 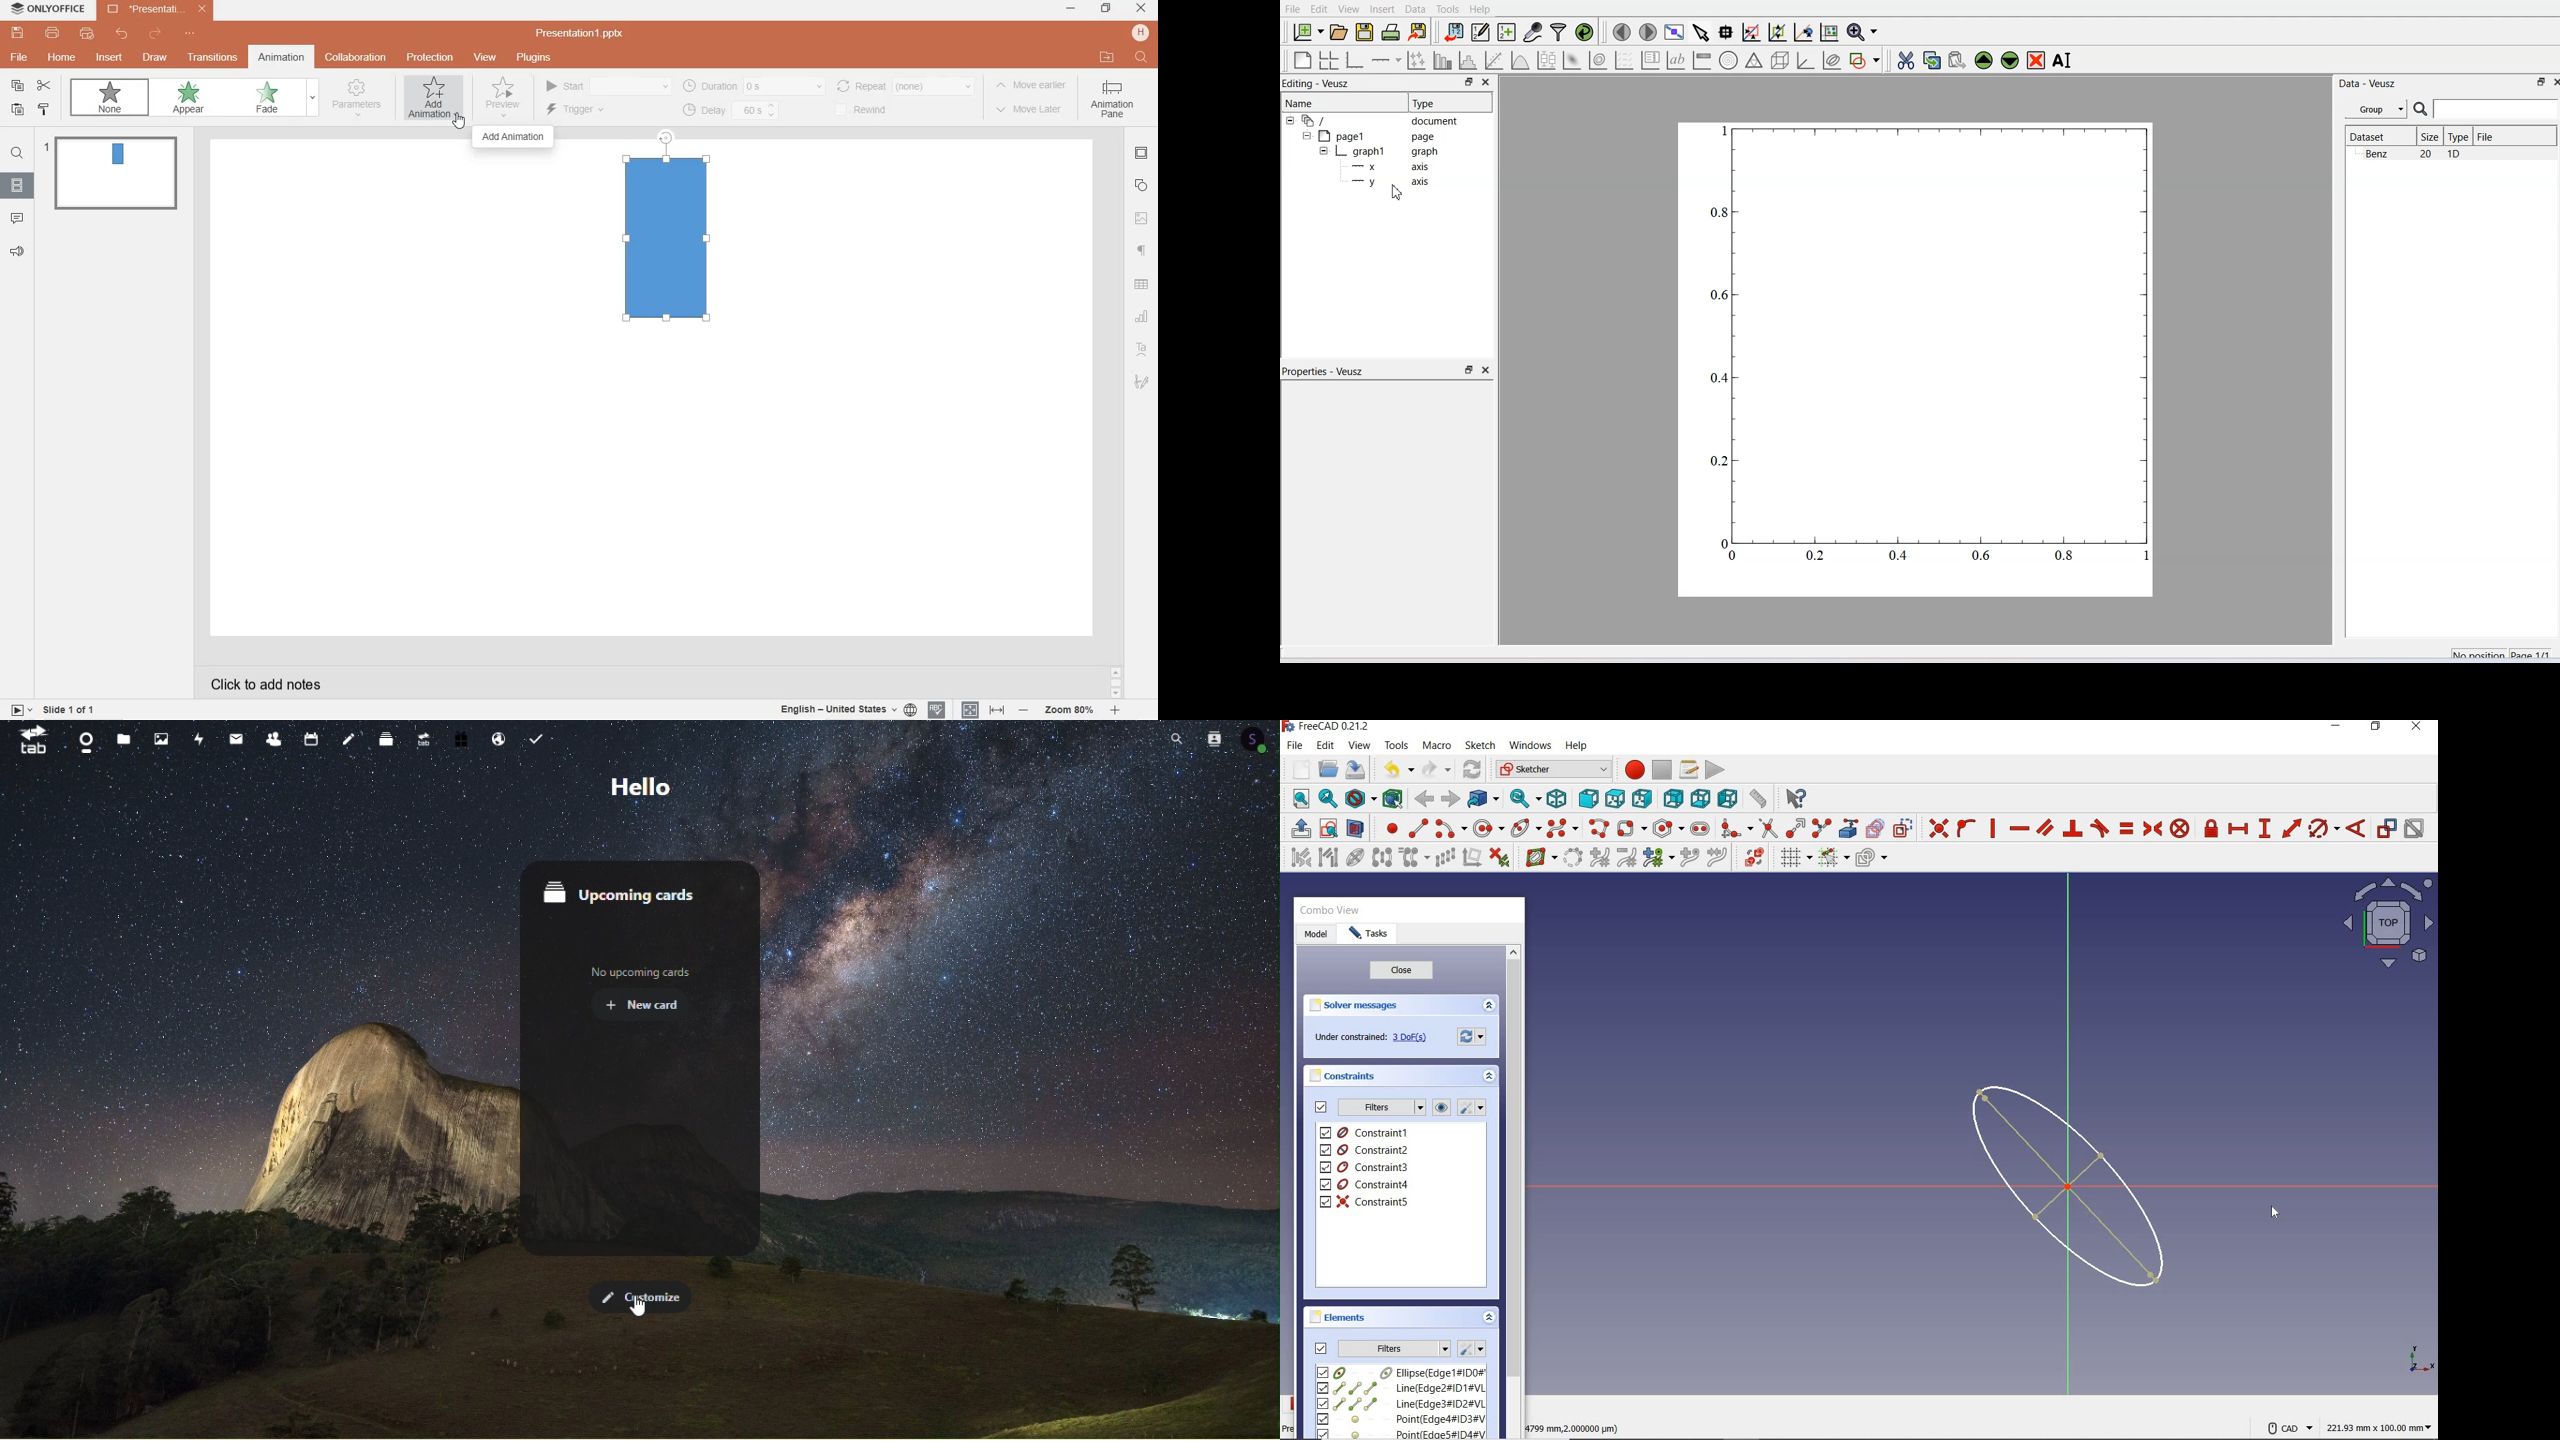 What do you see at coordinates (1489, 826) in the screenshot?
I see `create circle` at bounding box center [1489, 826].